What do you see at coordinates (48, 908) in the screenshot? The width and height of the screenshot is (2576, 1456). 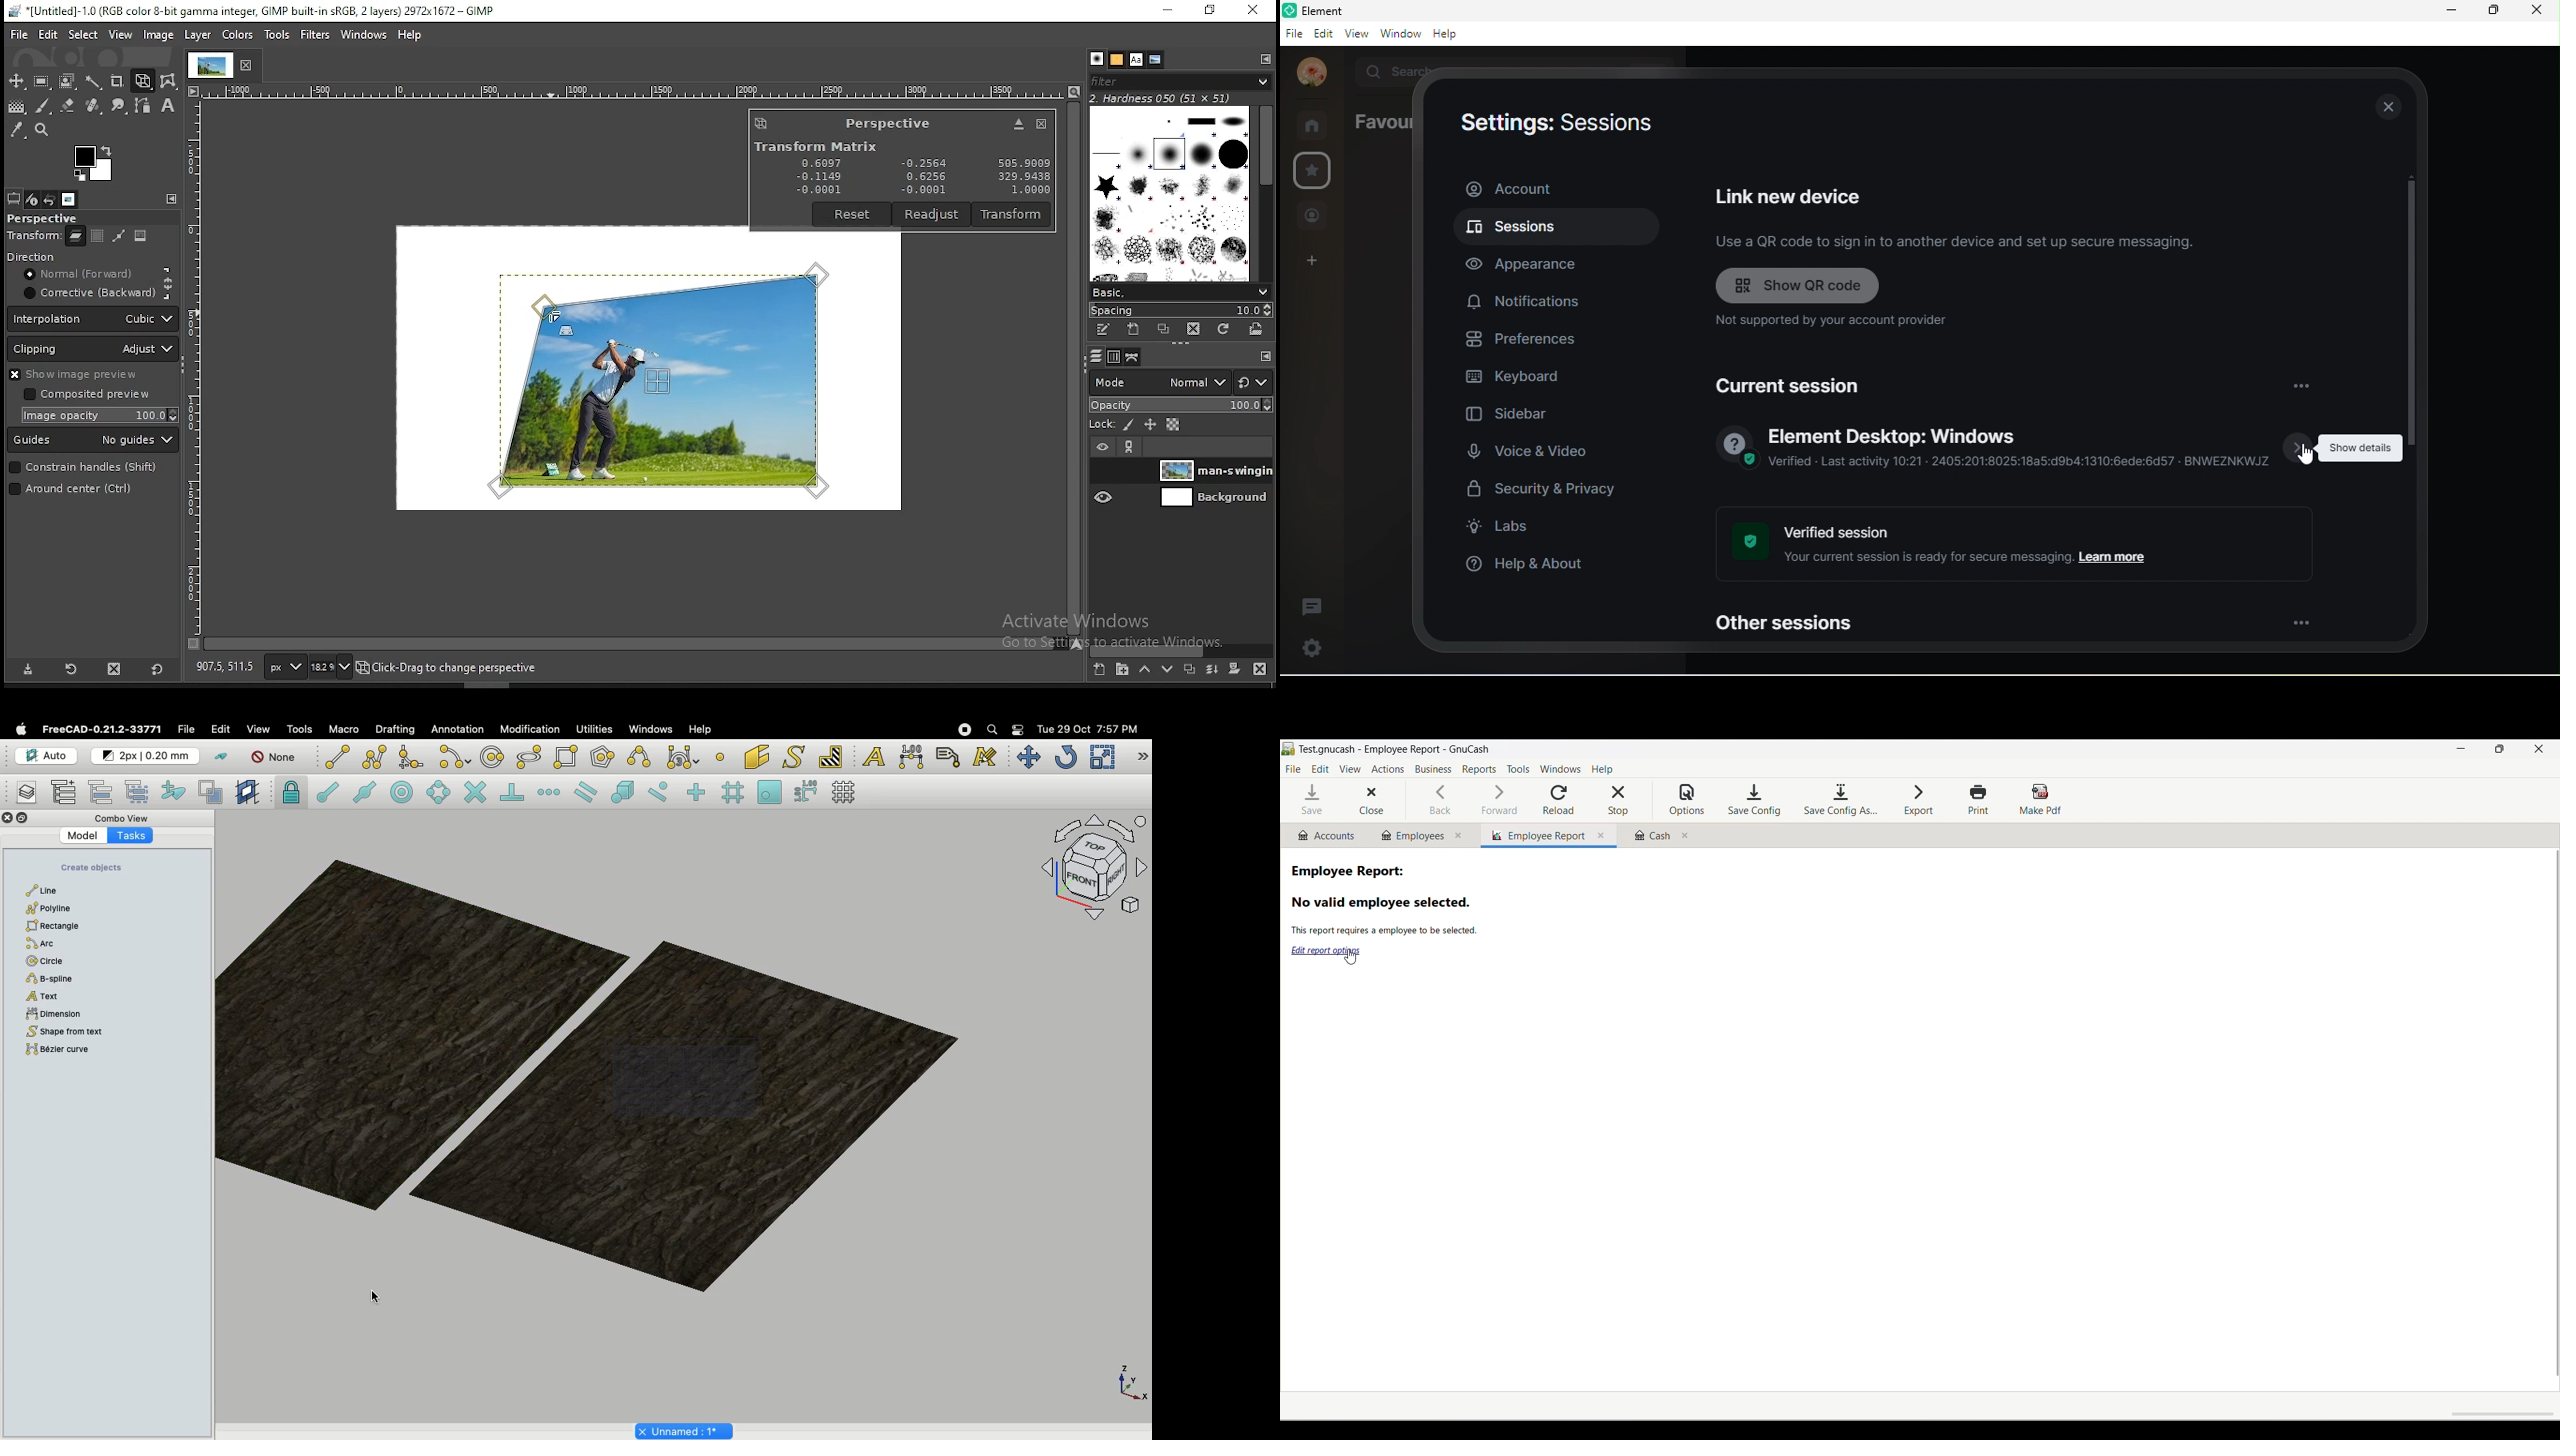 I see `Polygon` at bounding box center [48, 908].